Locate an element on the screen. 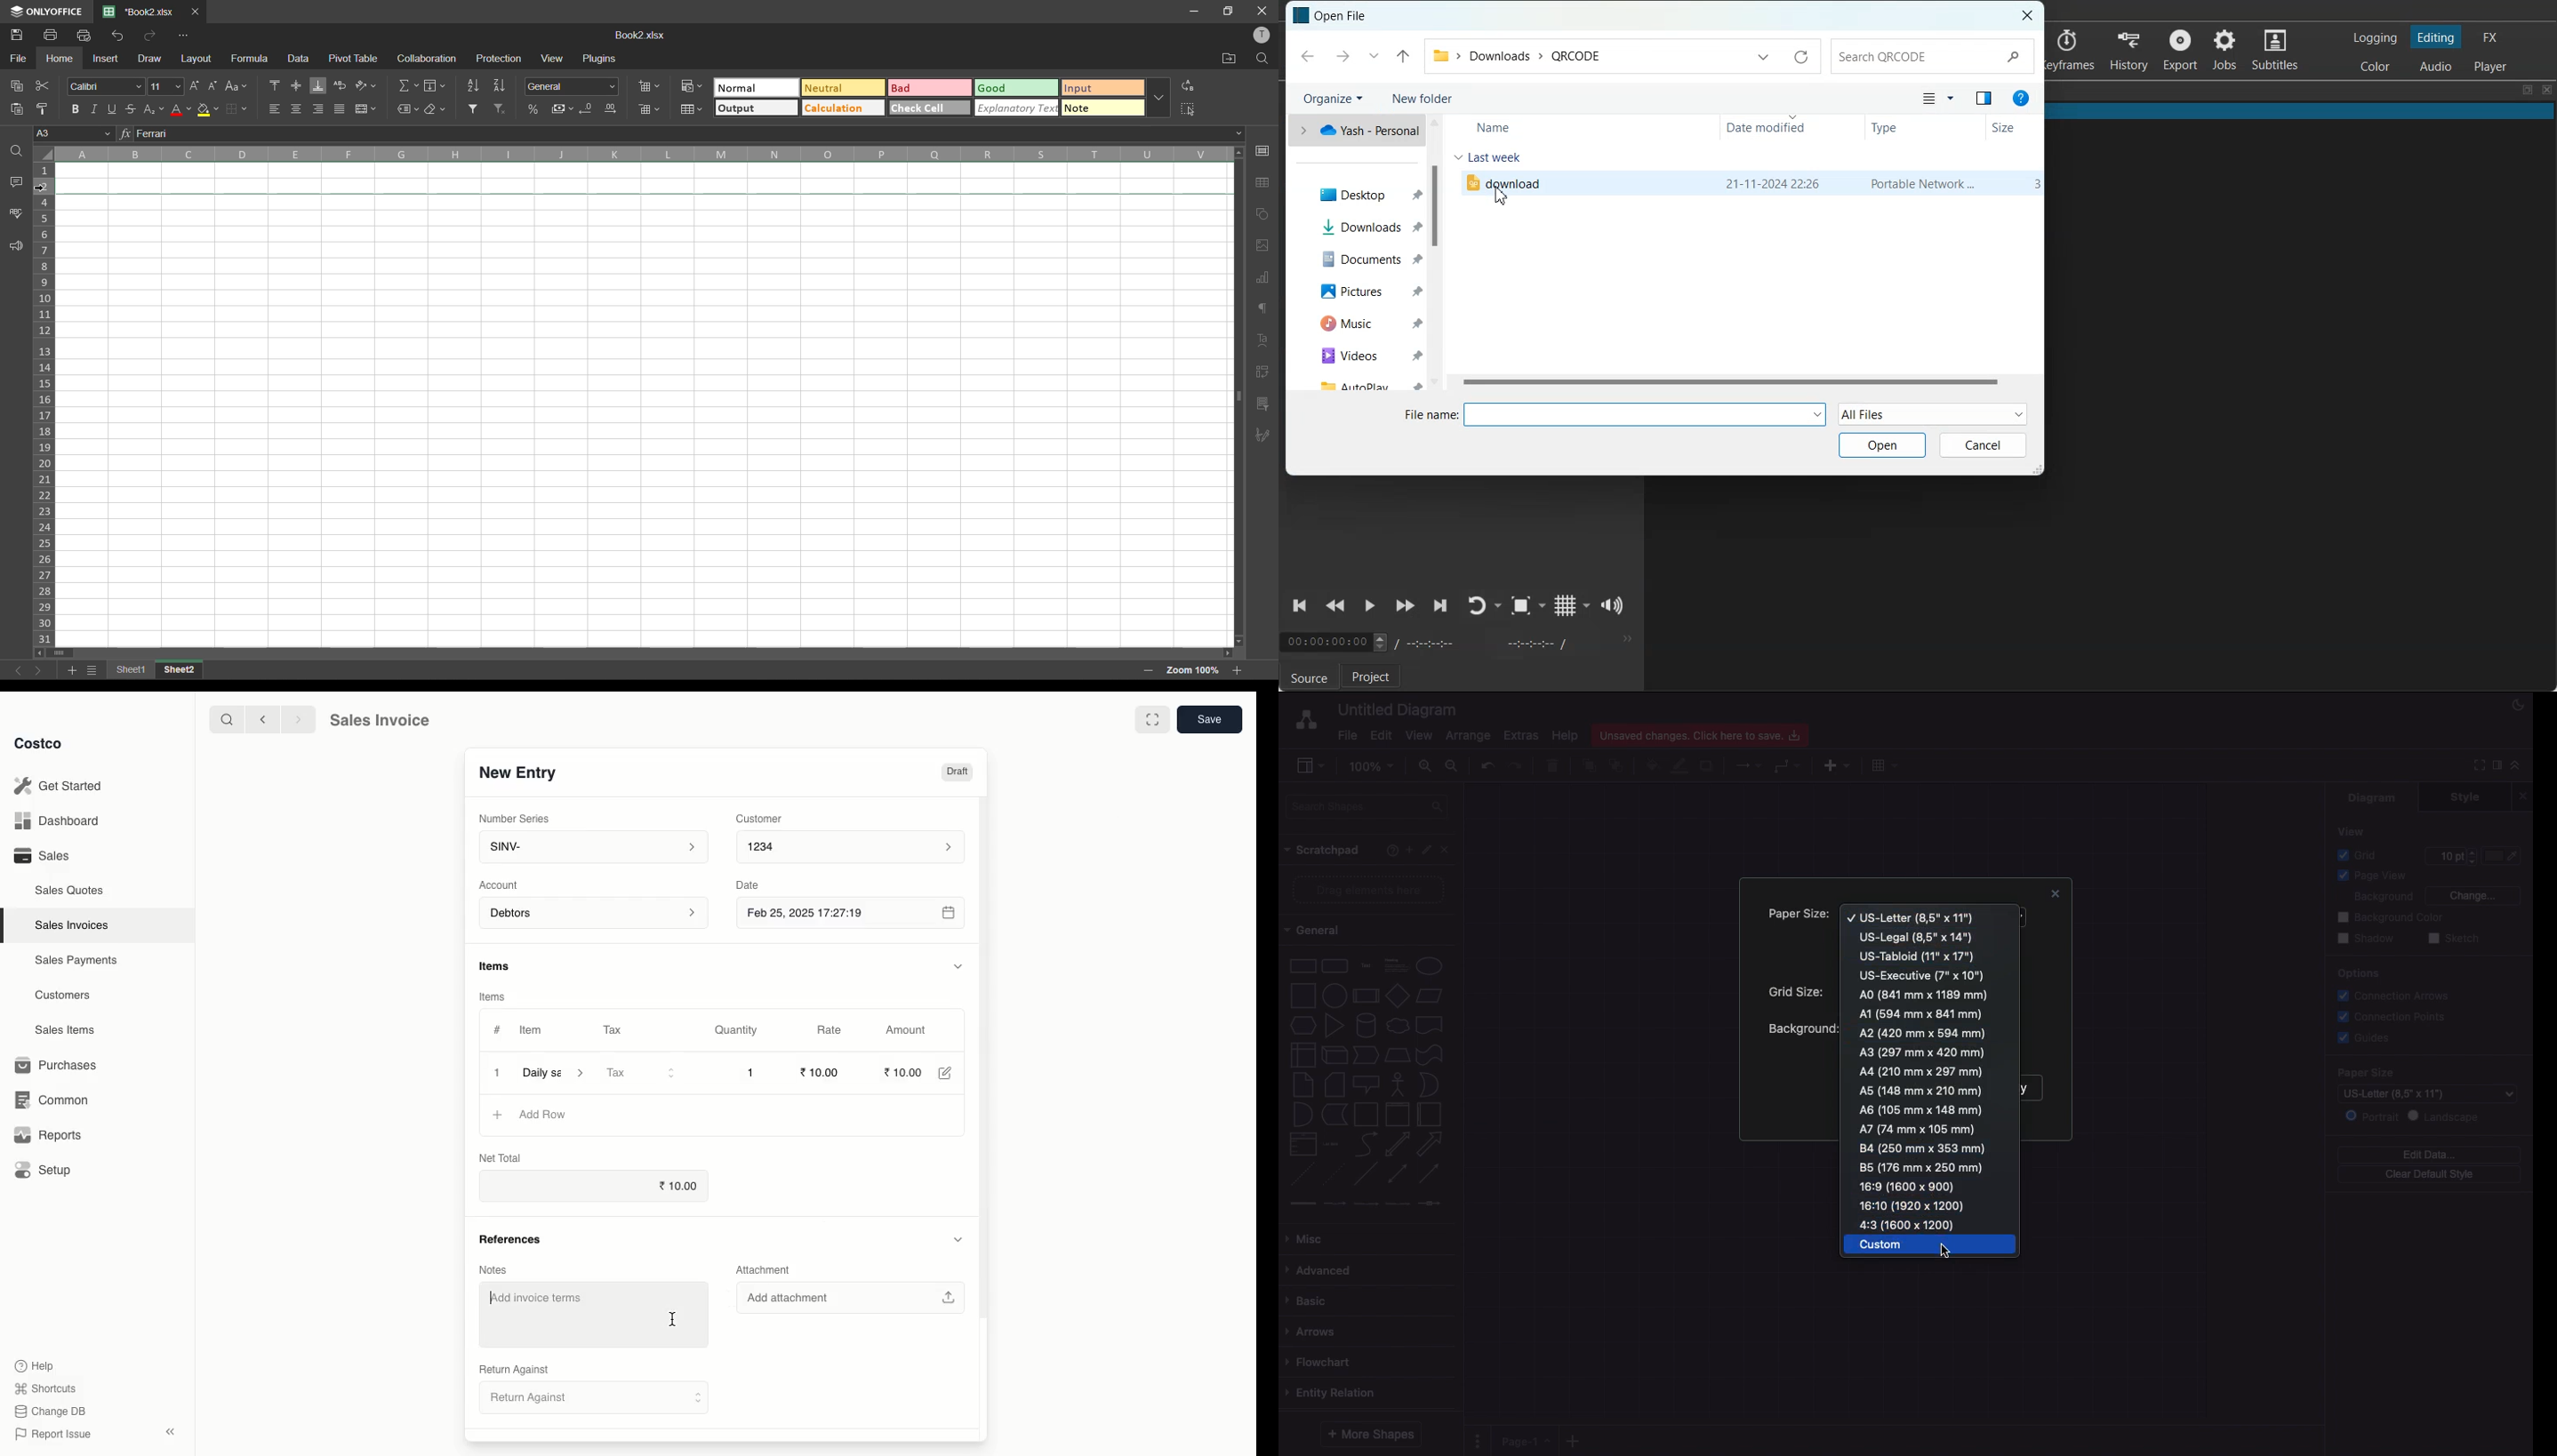 This screenshot has width=2576, height=1456. Sales is located at coordinates (43, 856).